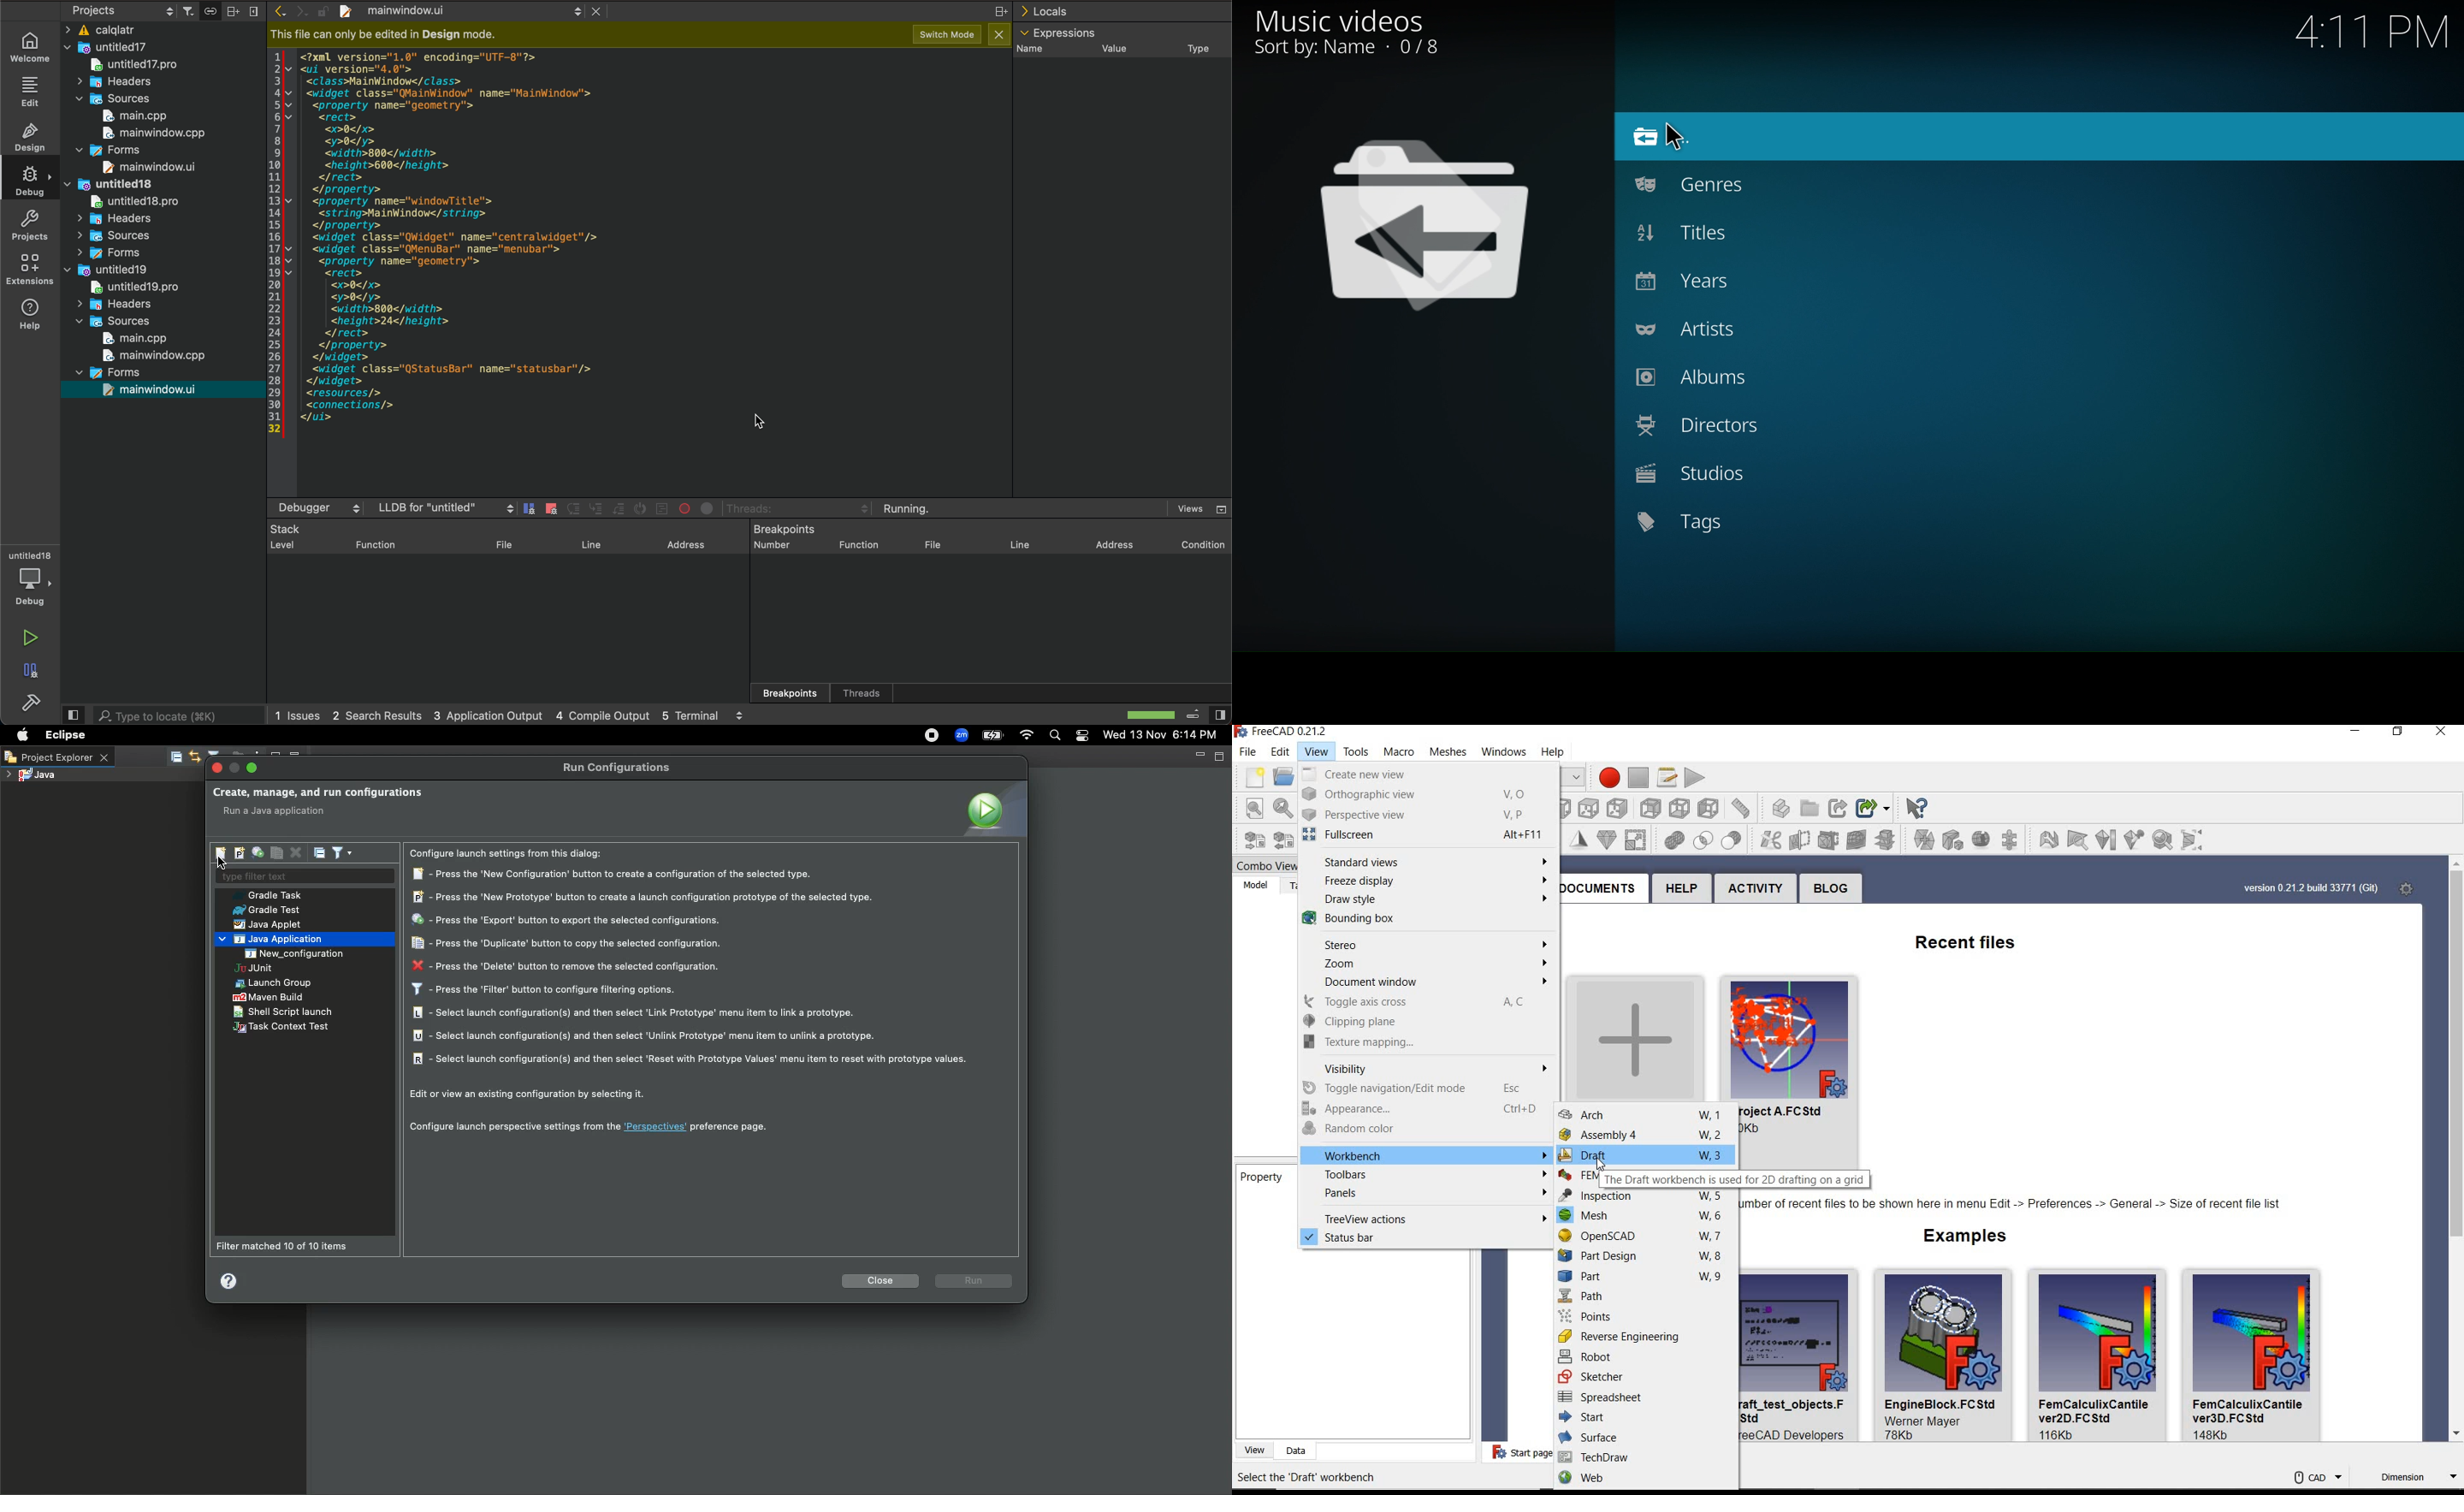 Image resolution: width=2464 pixels, height=1512 pixels. I want to click on record macros, so click(1608, 774).